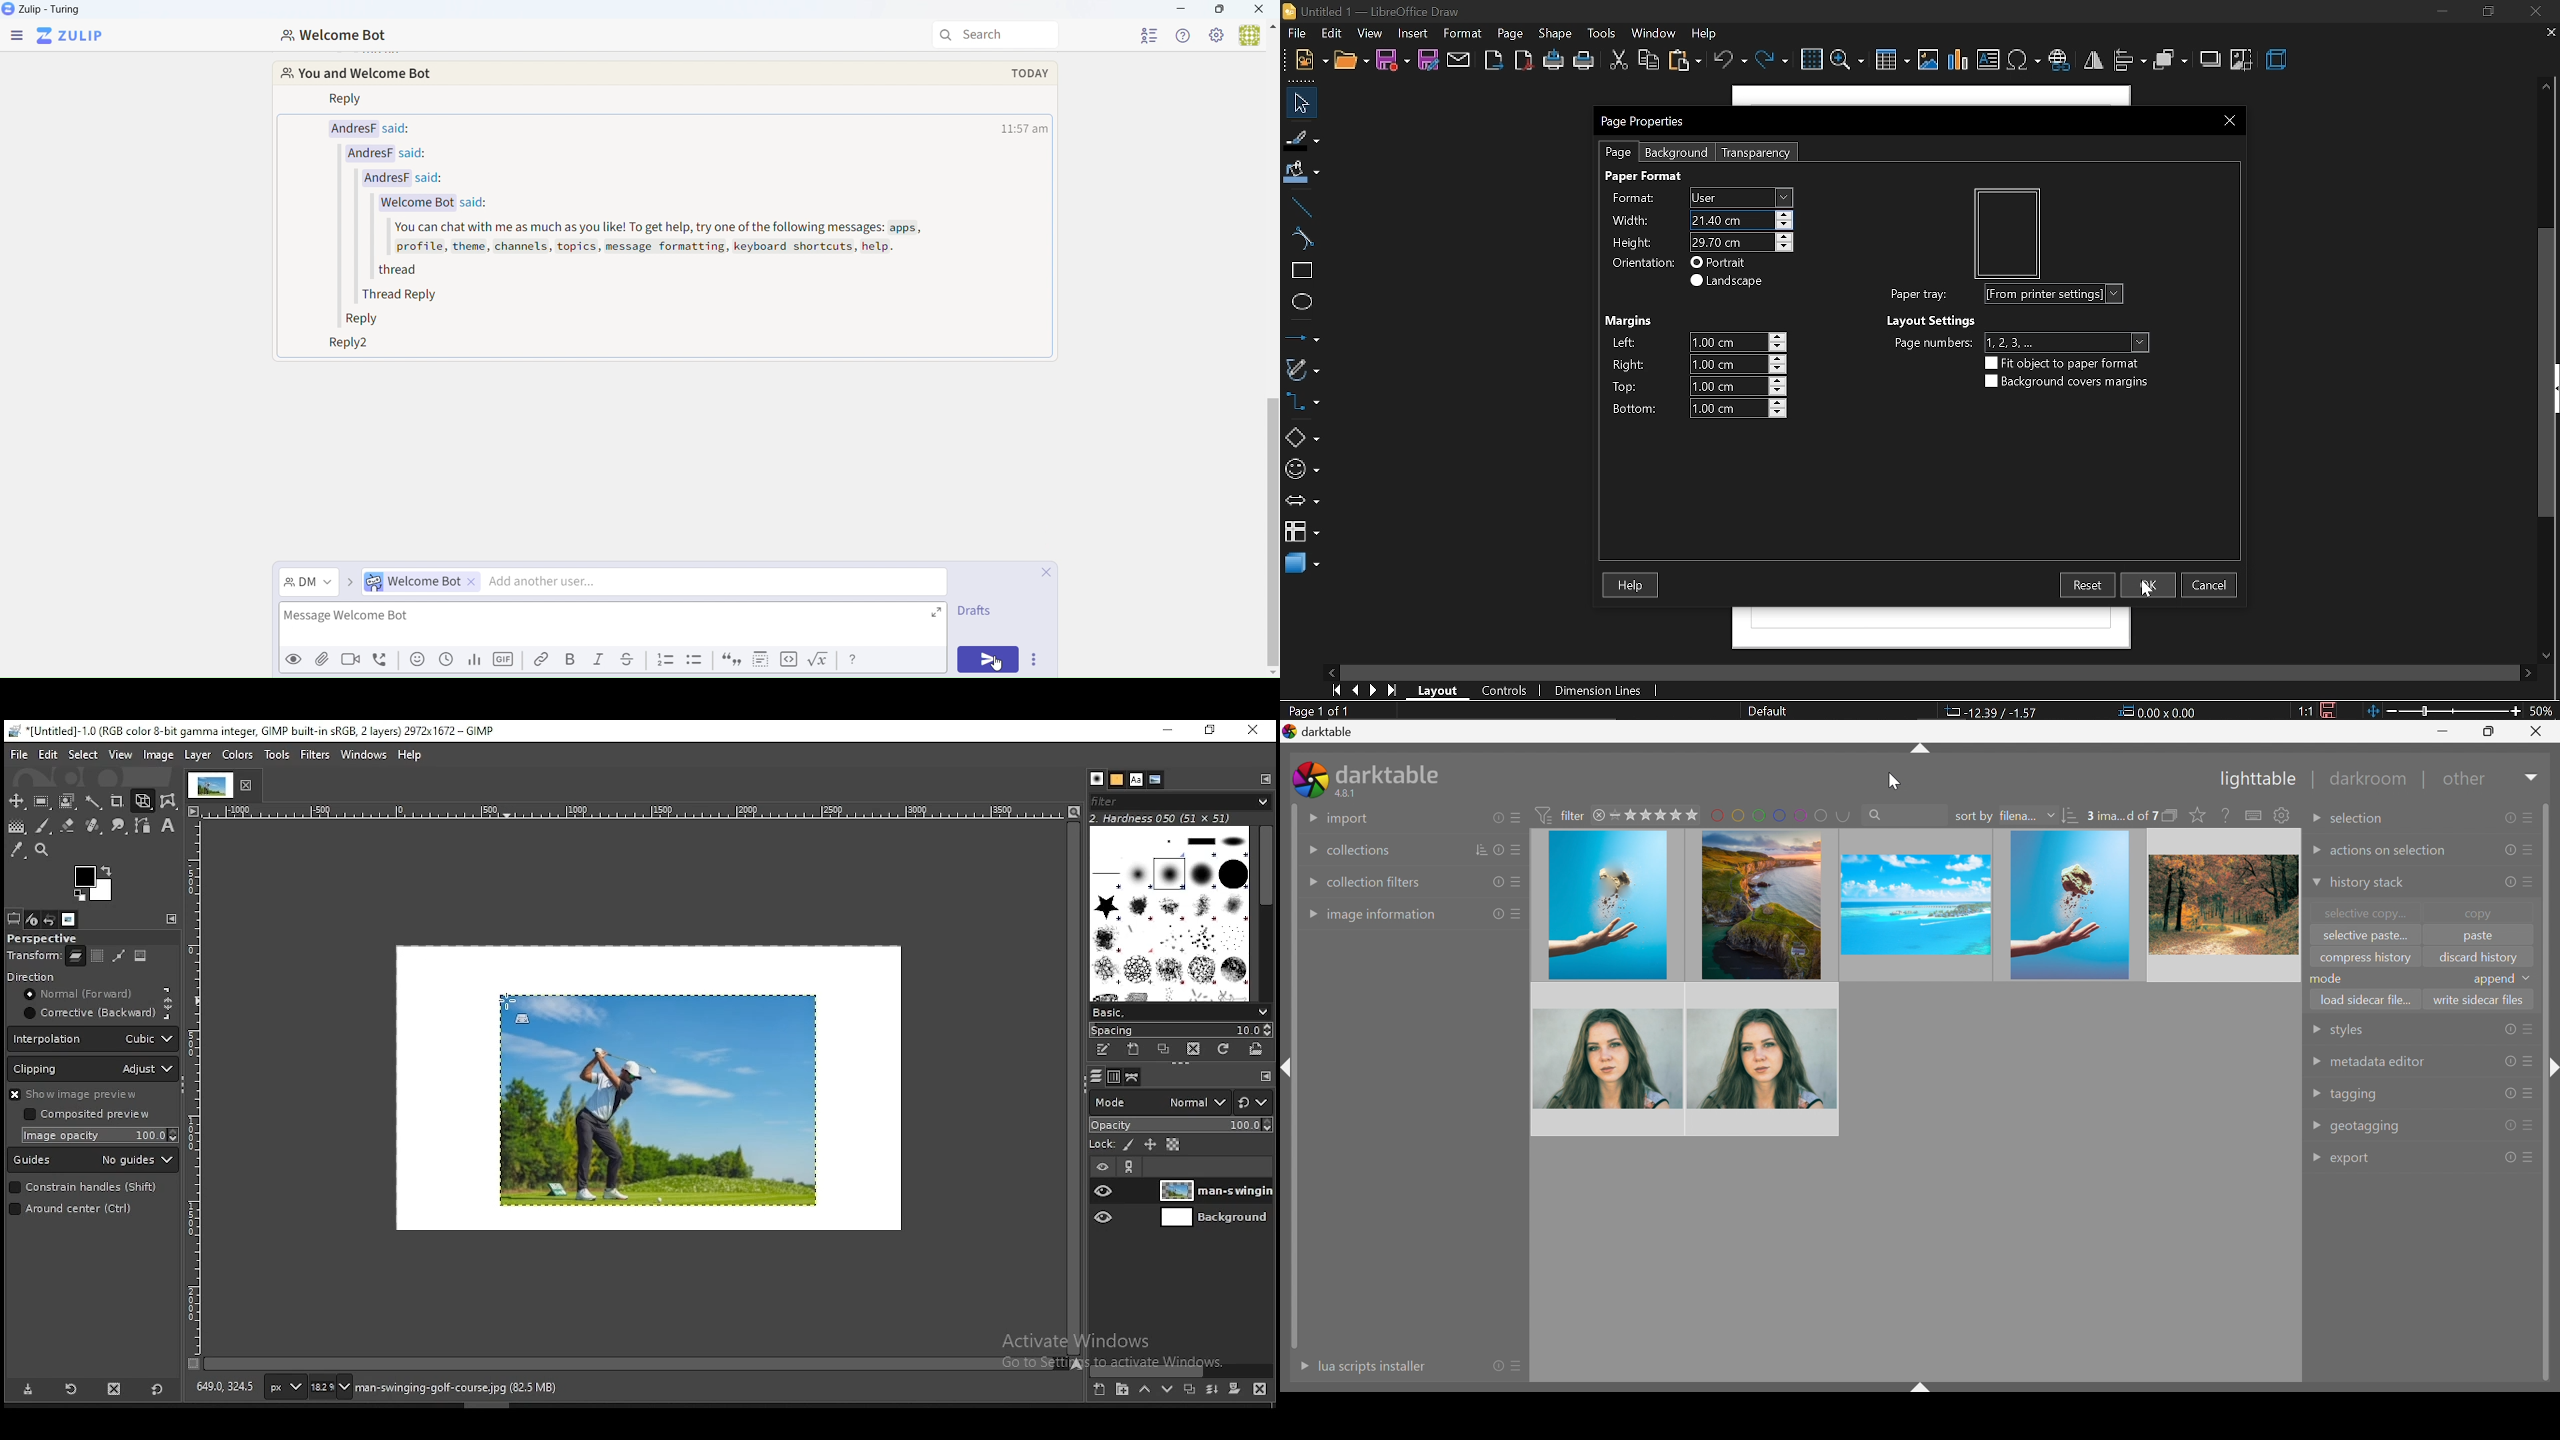 The width and height of the screenshot is (2576, 1456). I want to click on merge layer, so click(1212, 1387).